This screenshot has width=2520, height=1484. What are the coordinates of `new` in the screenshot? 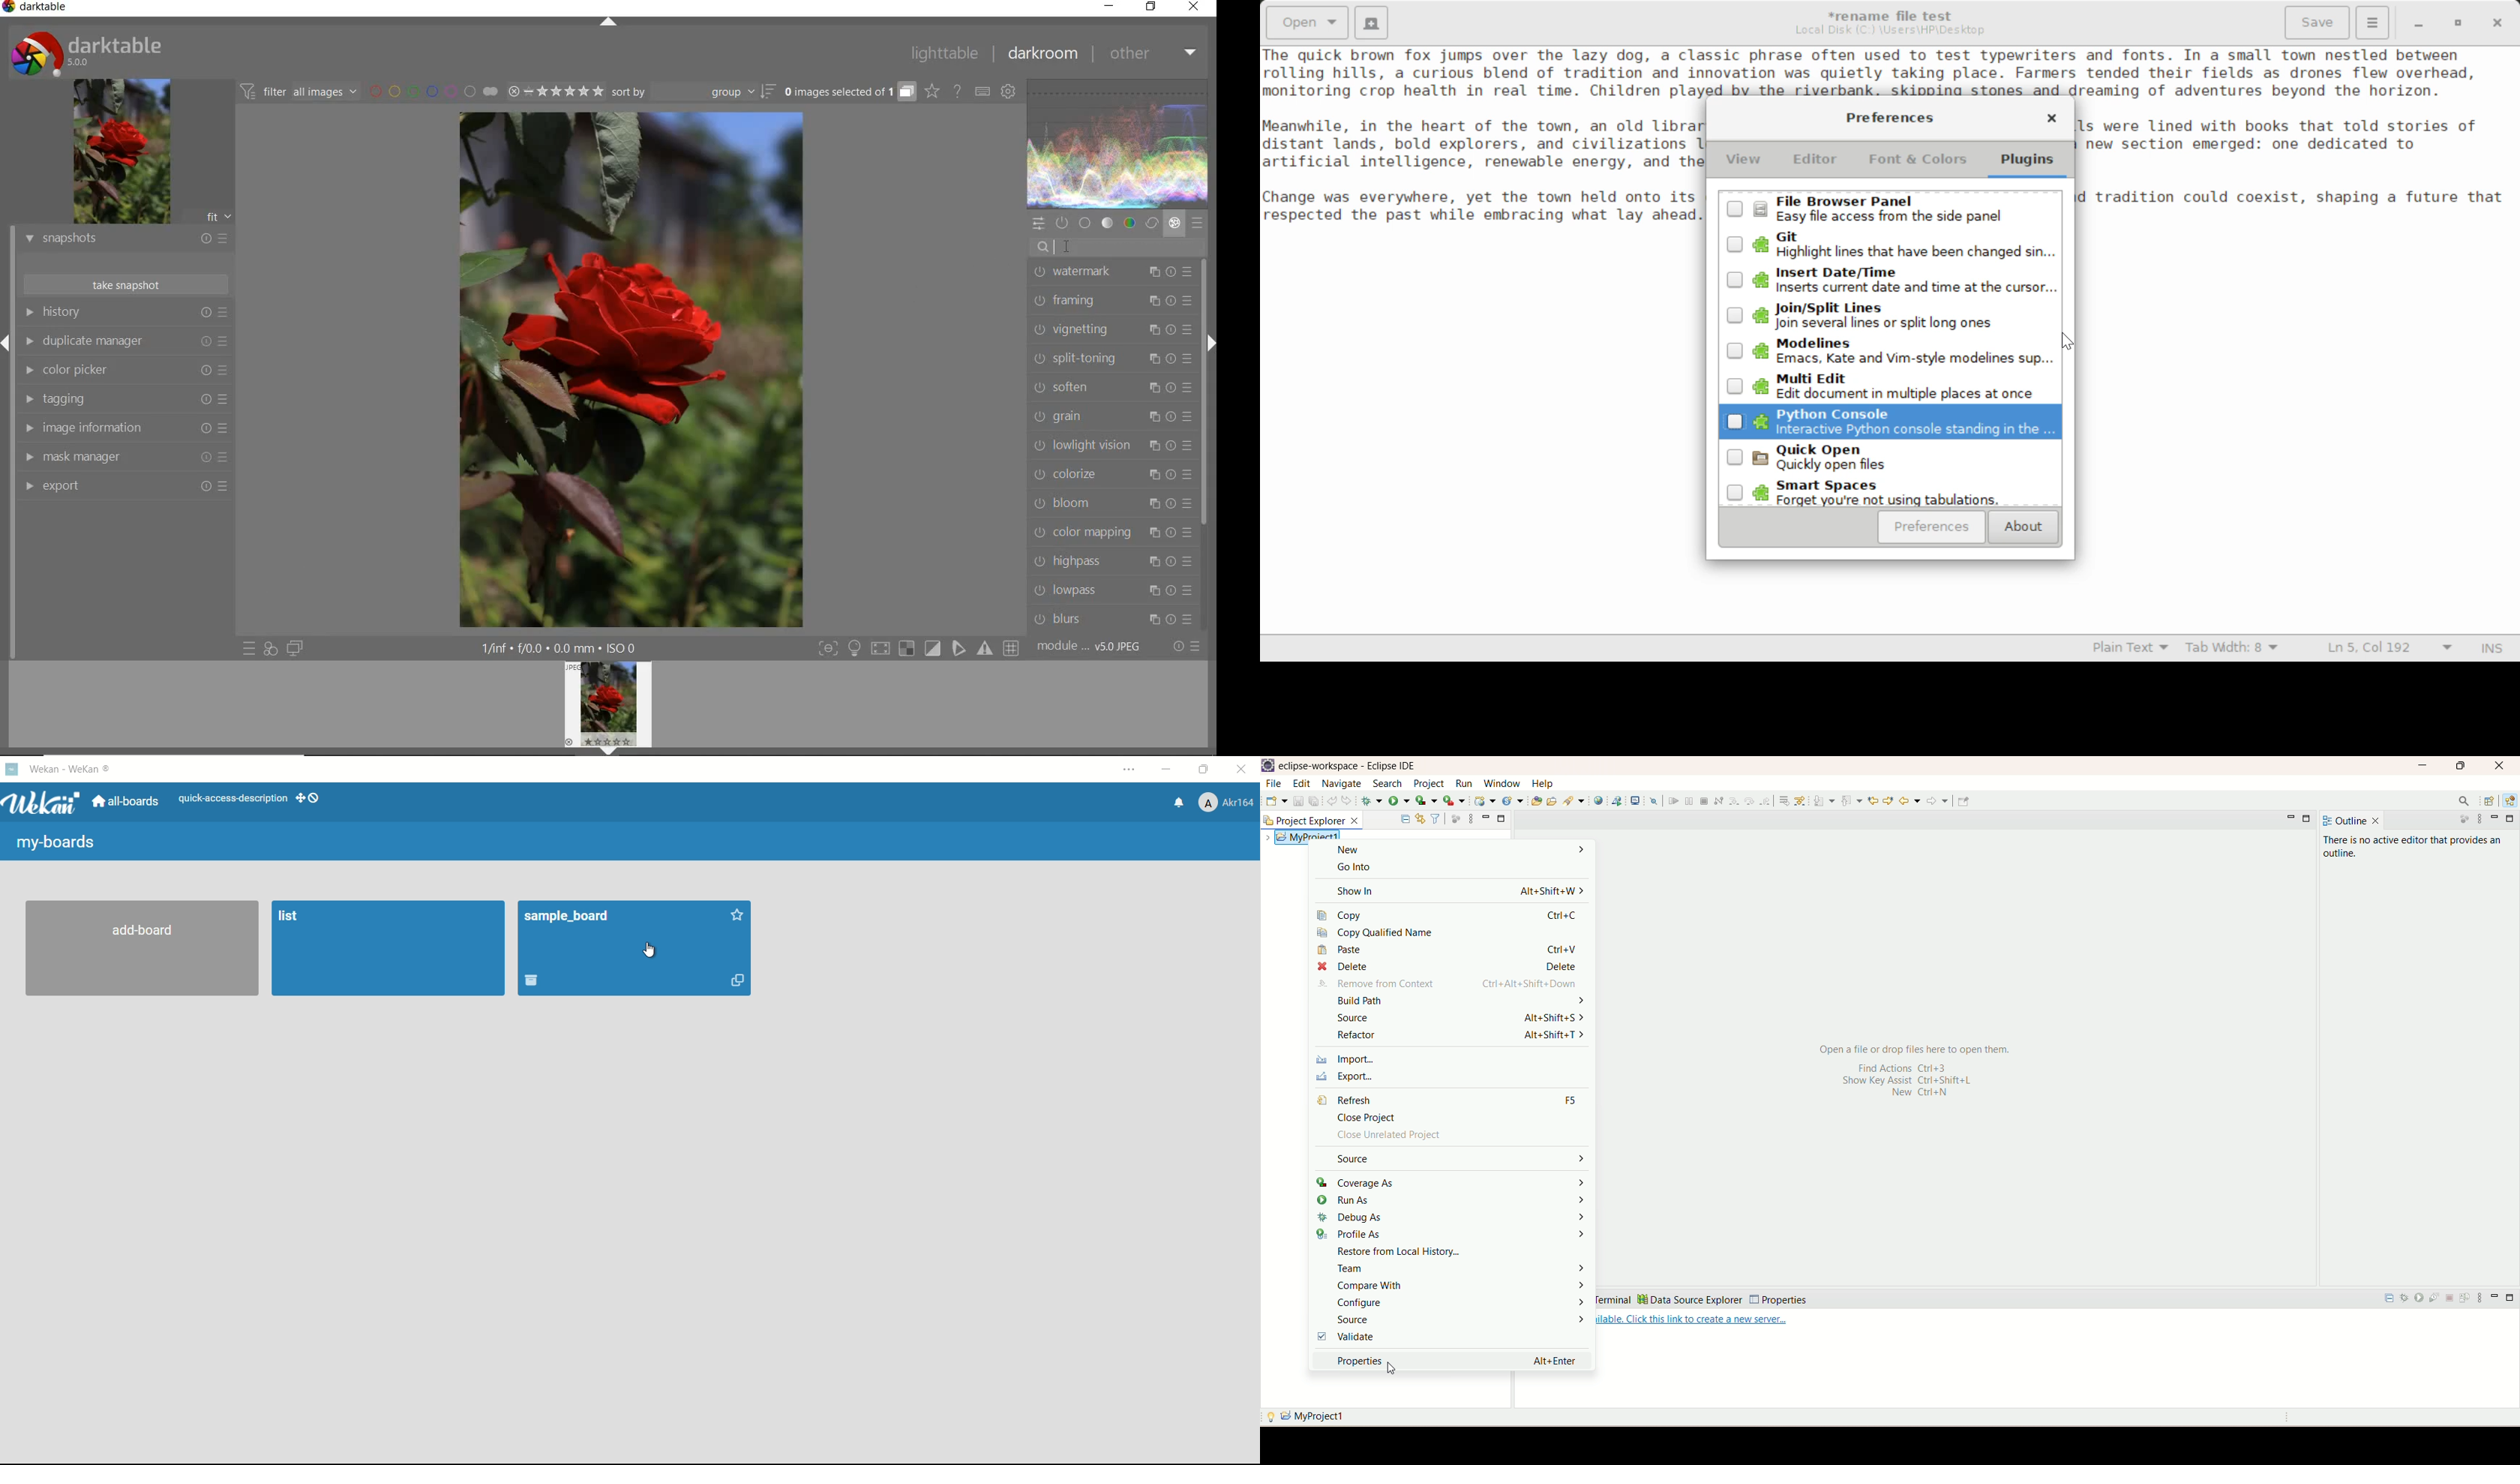 It's located at (1451, 850).